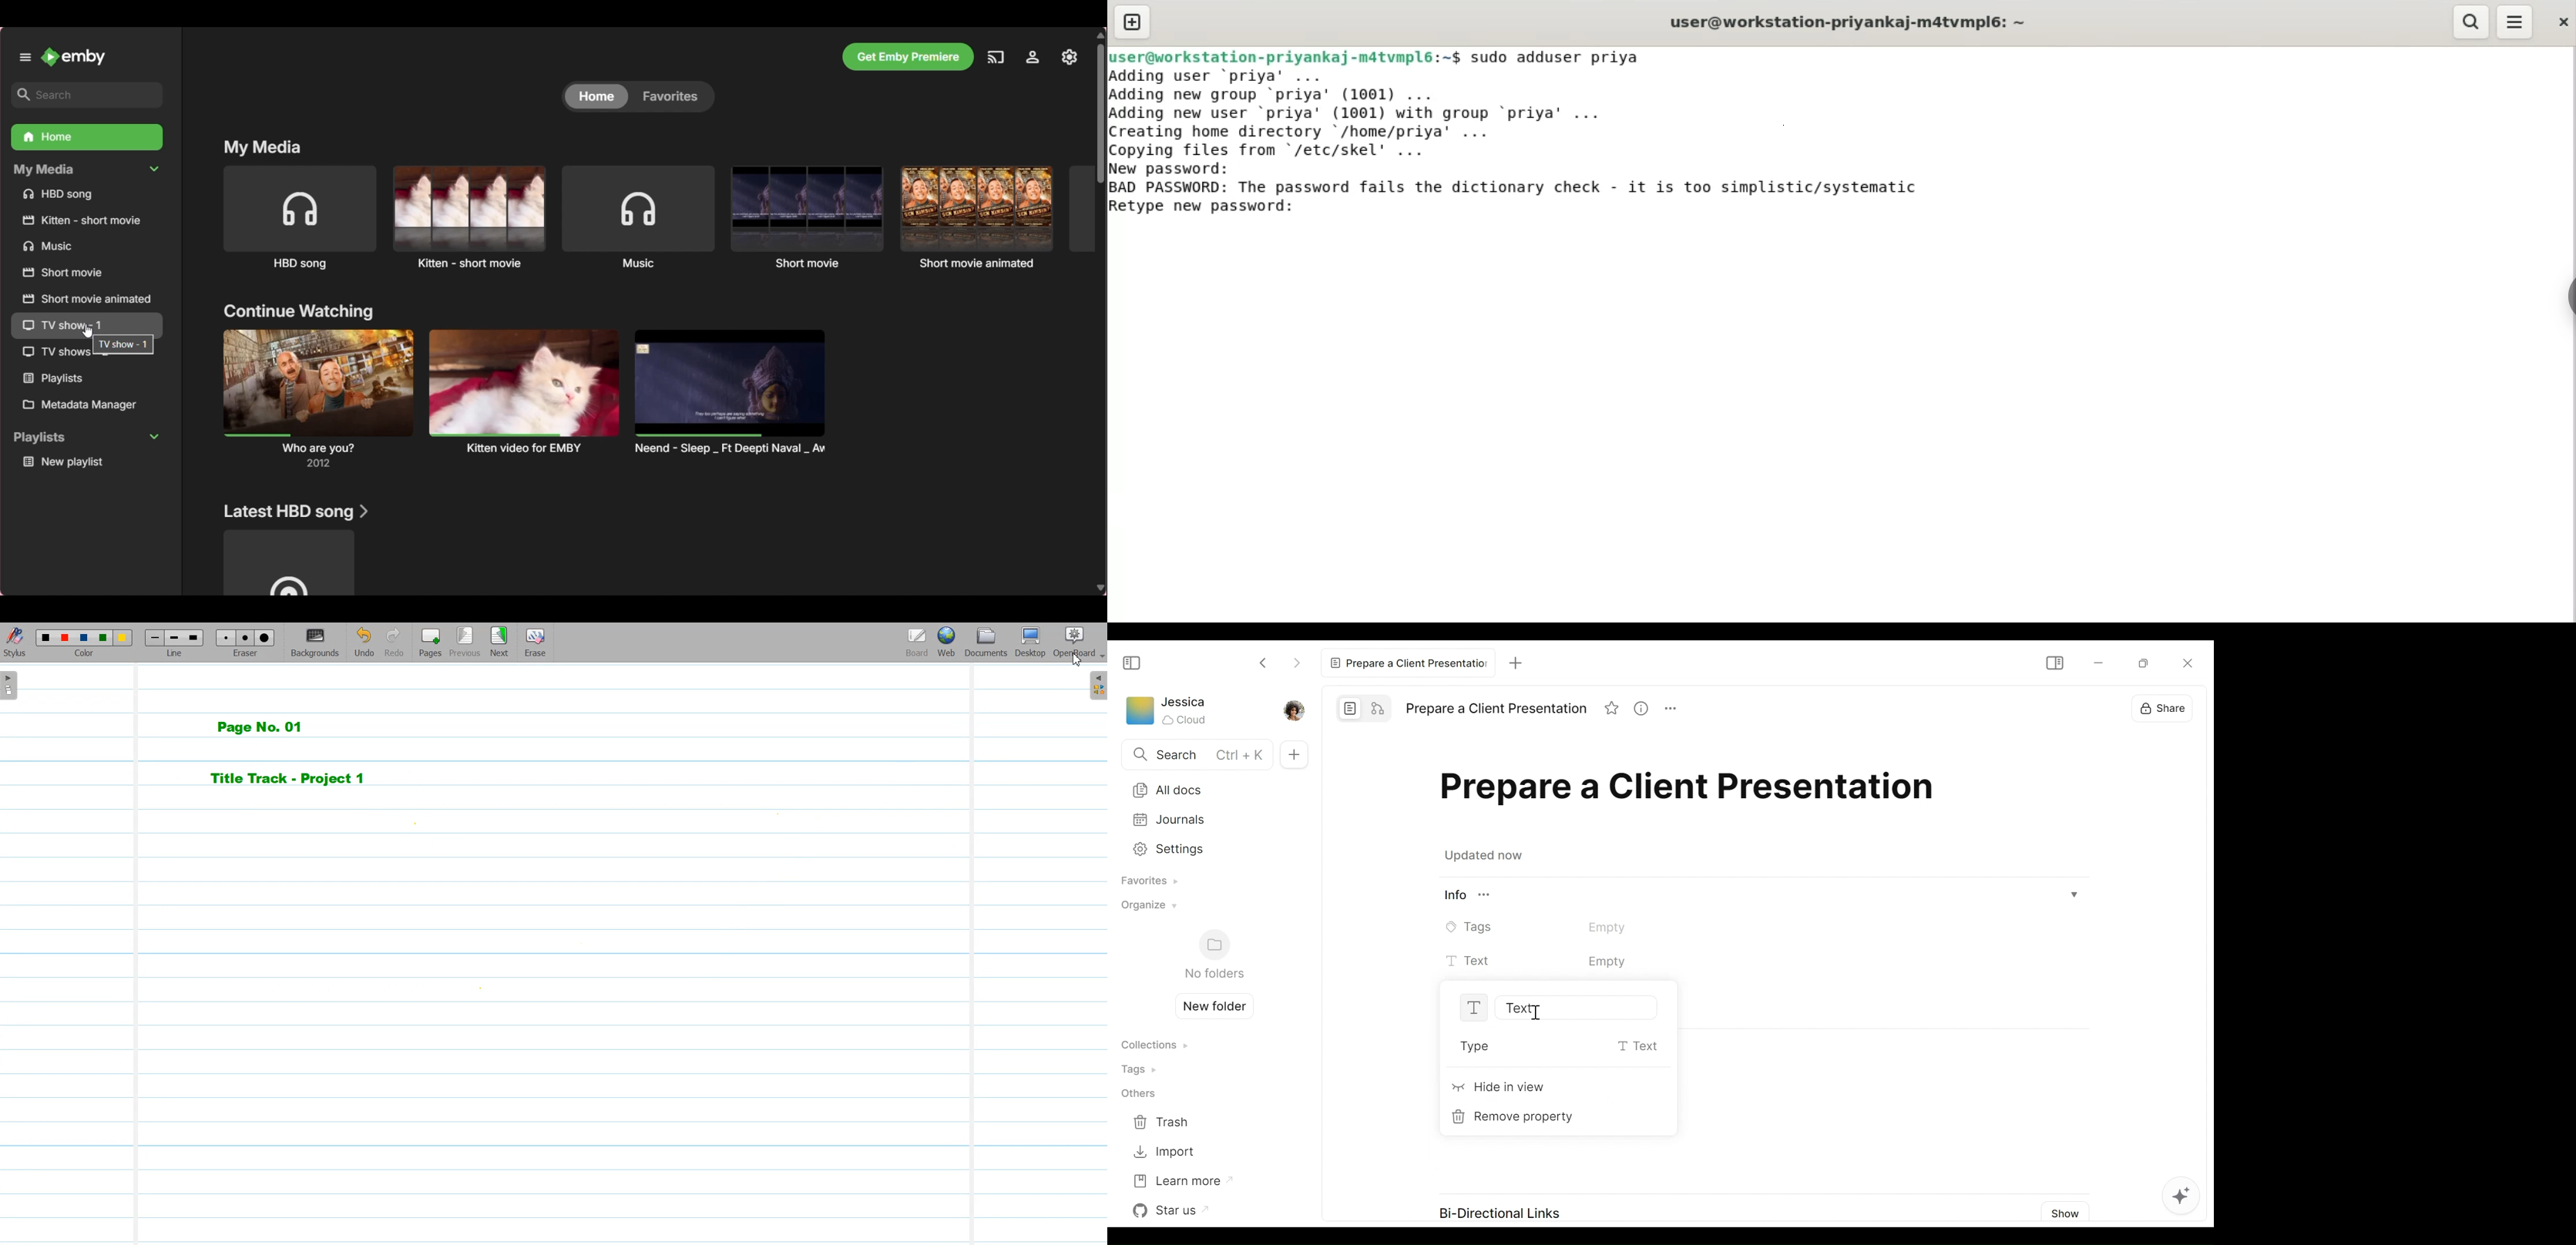  Describe the element at coordinates (86, 298) in the screenshot. I see `Short film` at that location.